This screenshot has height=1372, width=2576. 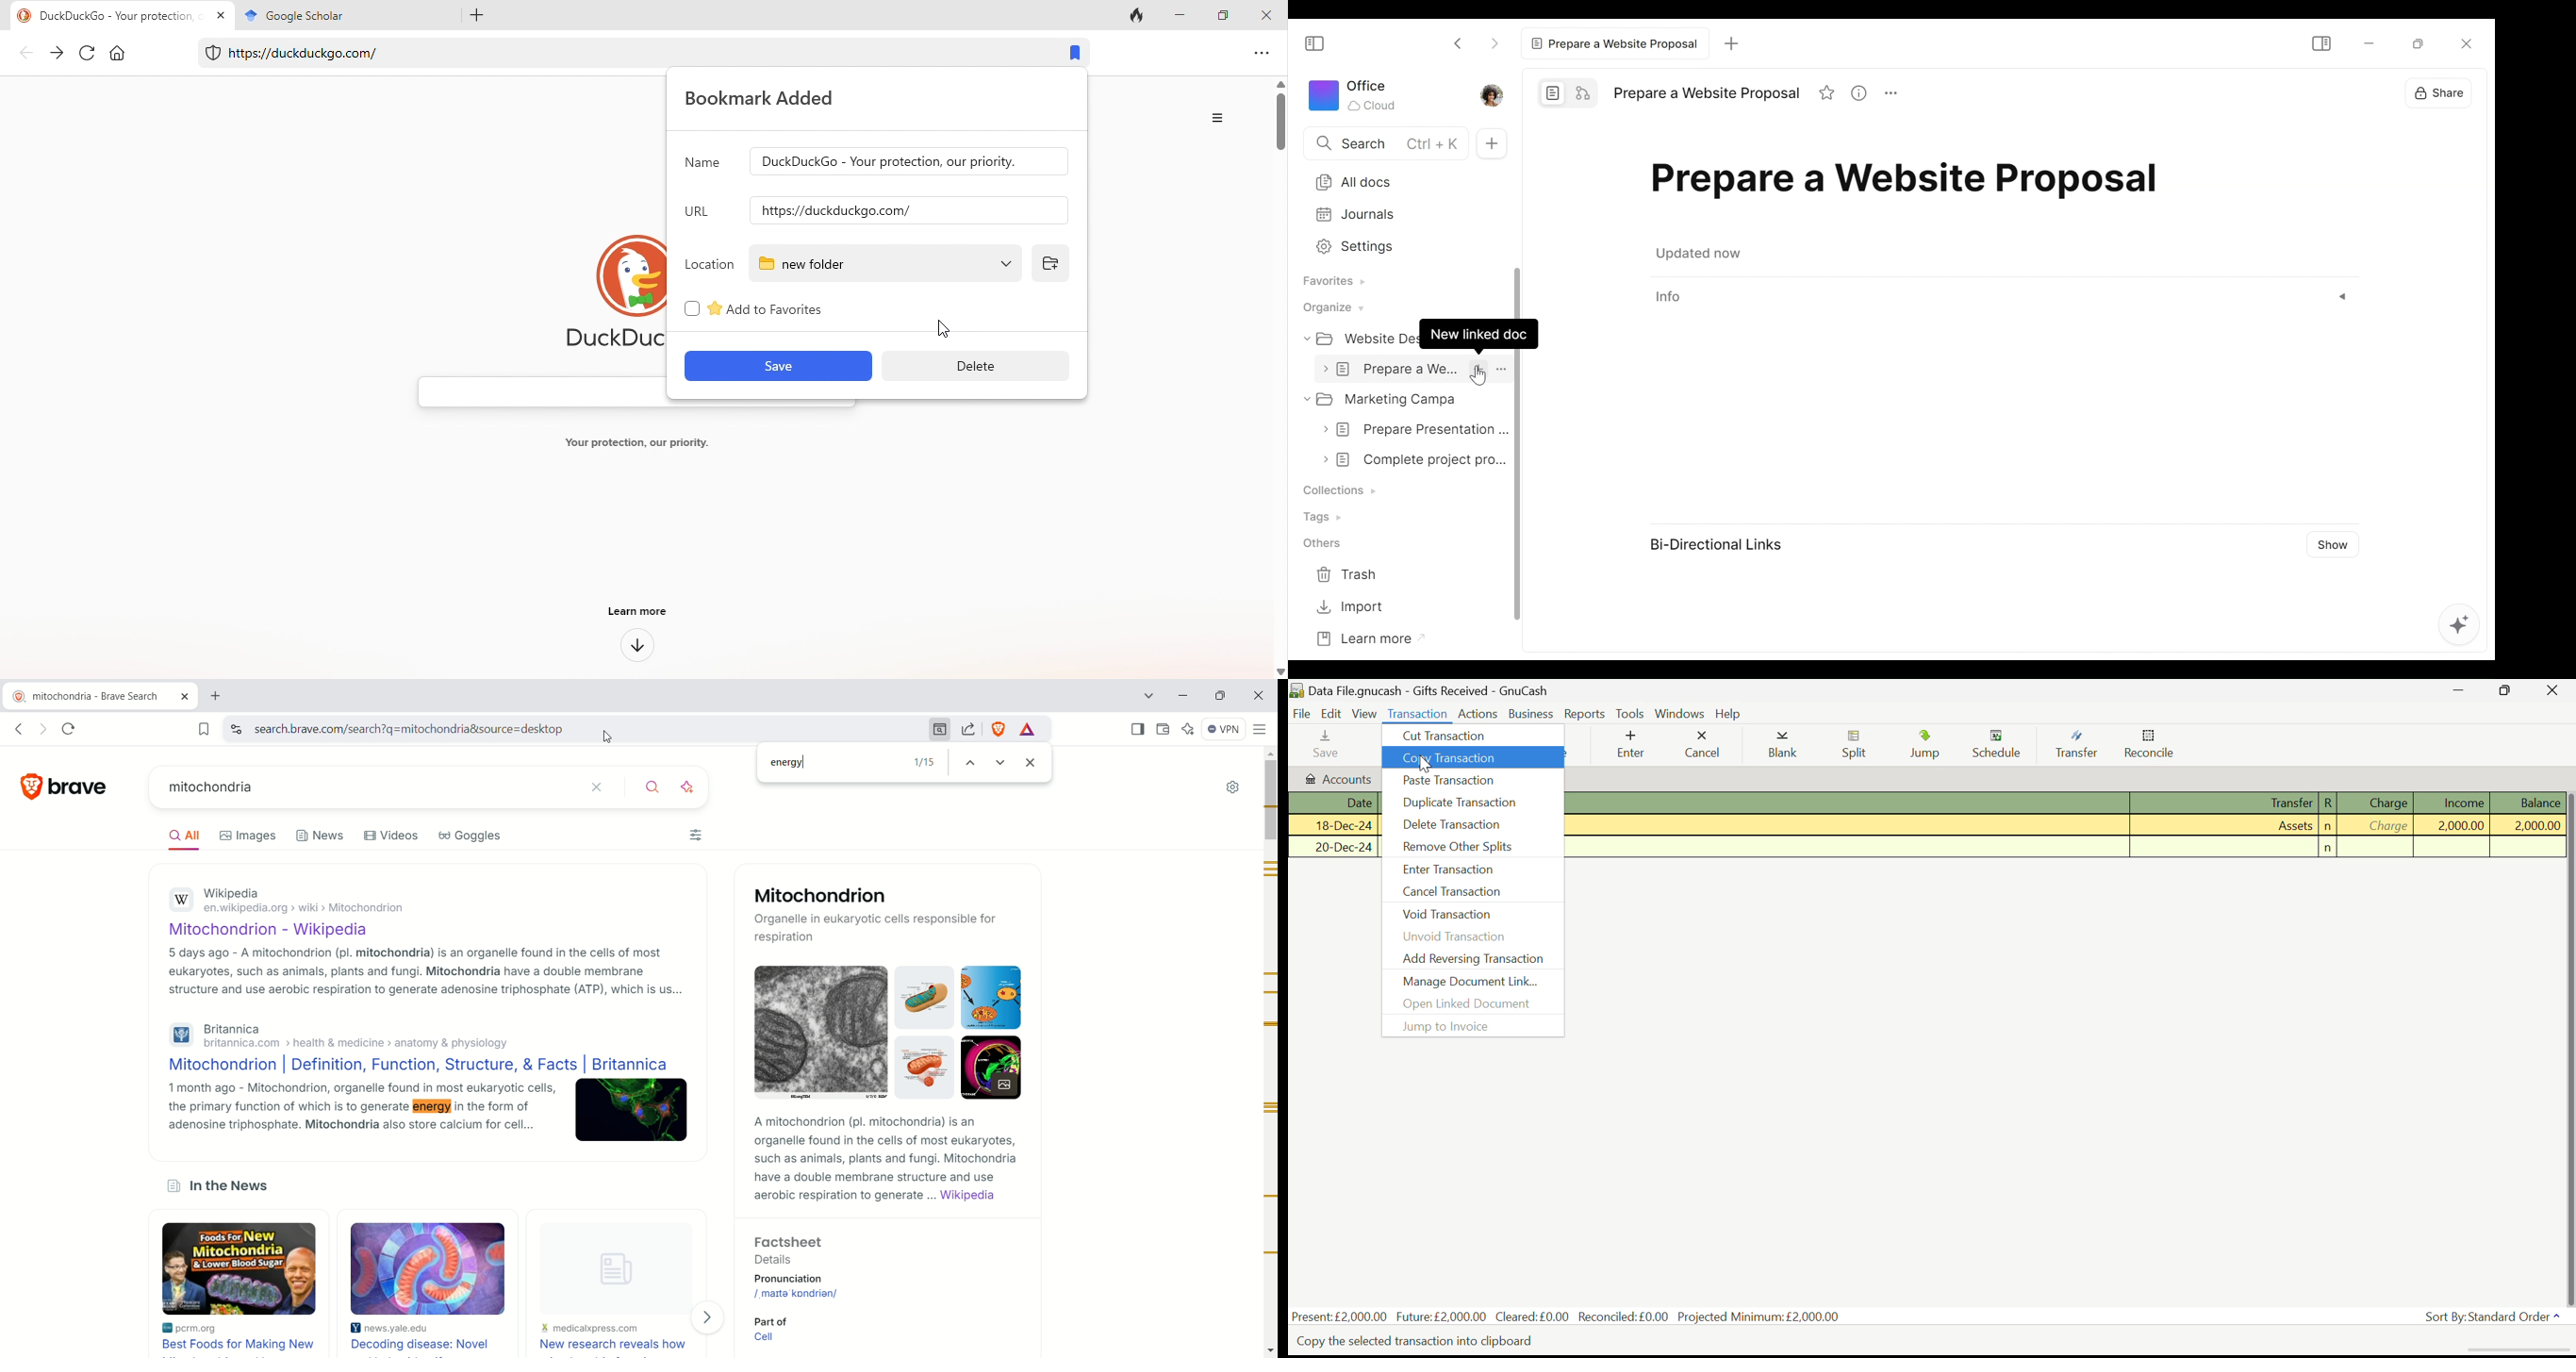 I want to click on Images, so click(x=246, y=834).